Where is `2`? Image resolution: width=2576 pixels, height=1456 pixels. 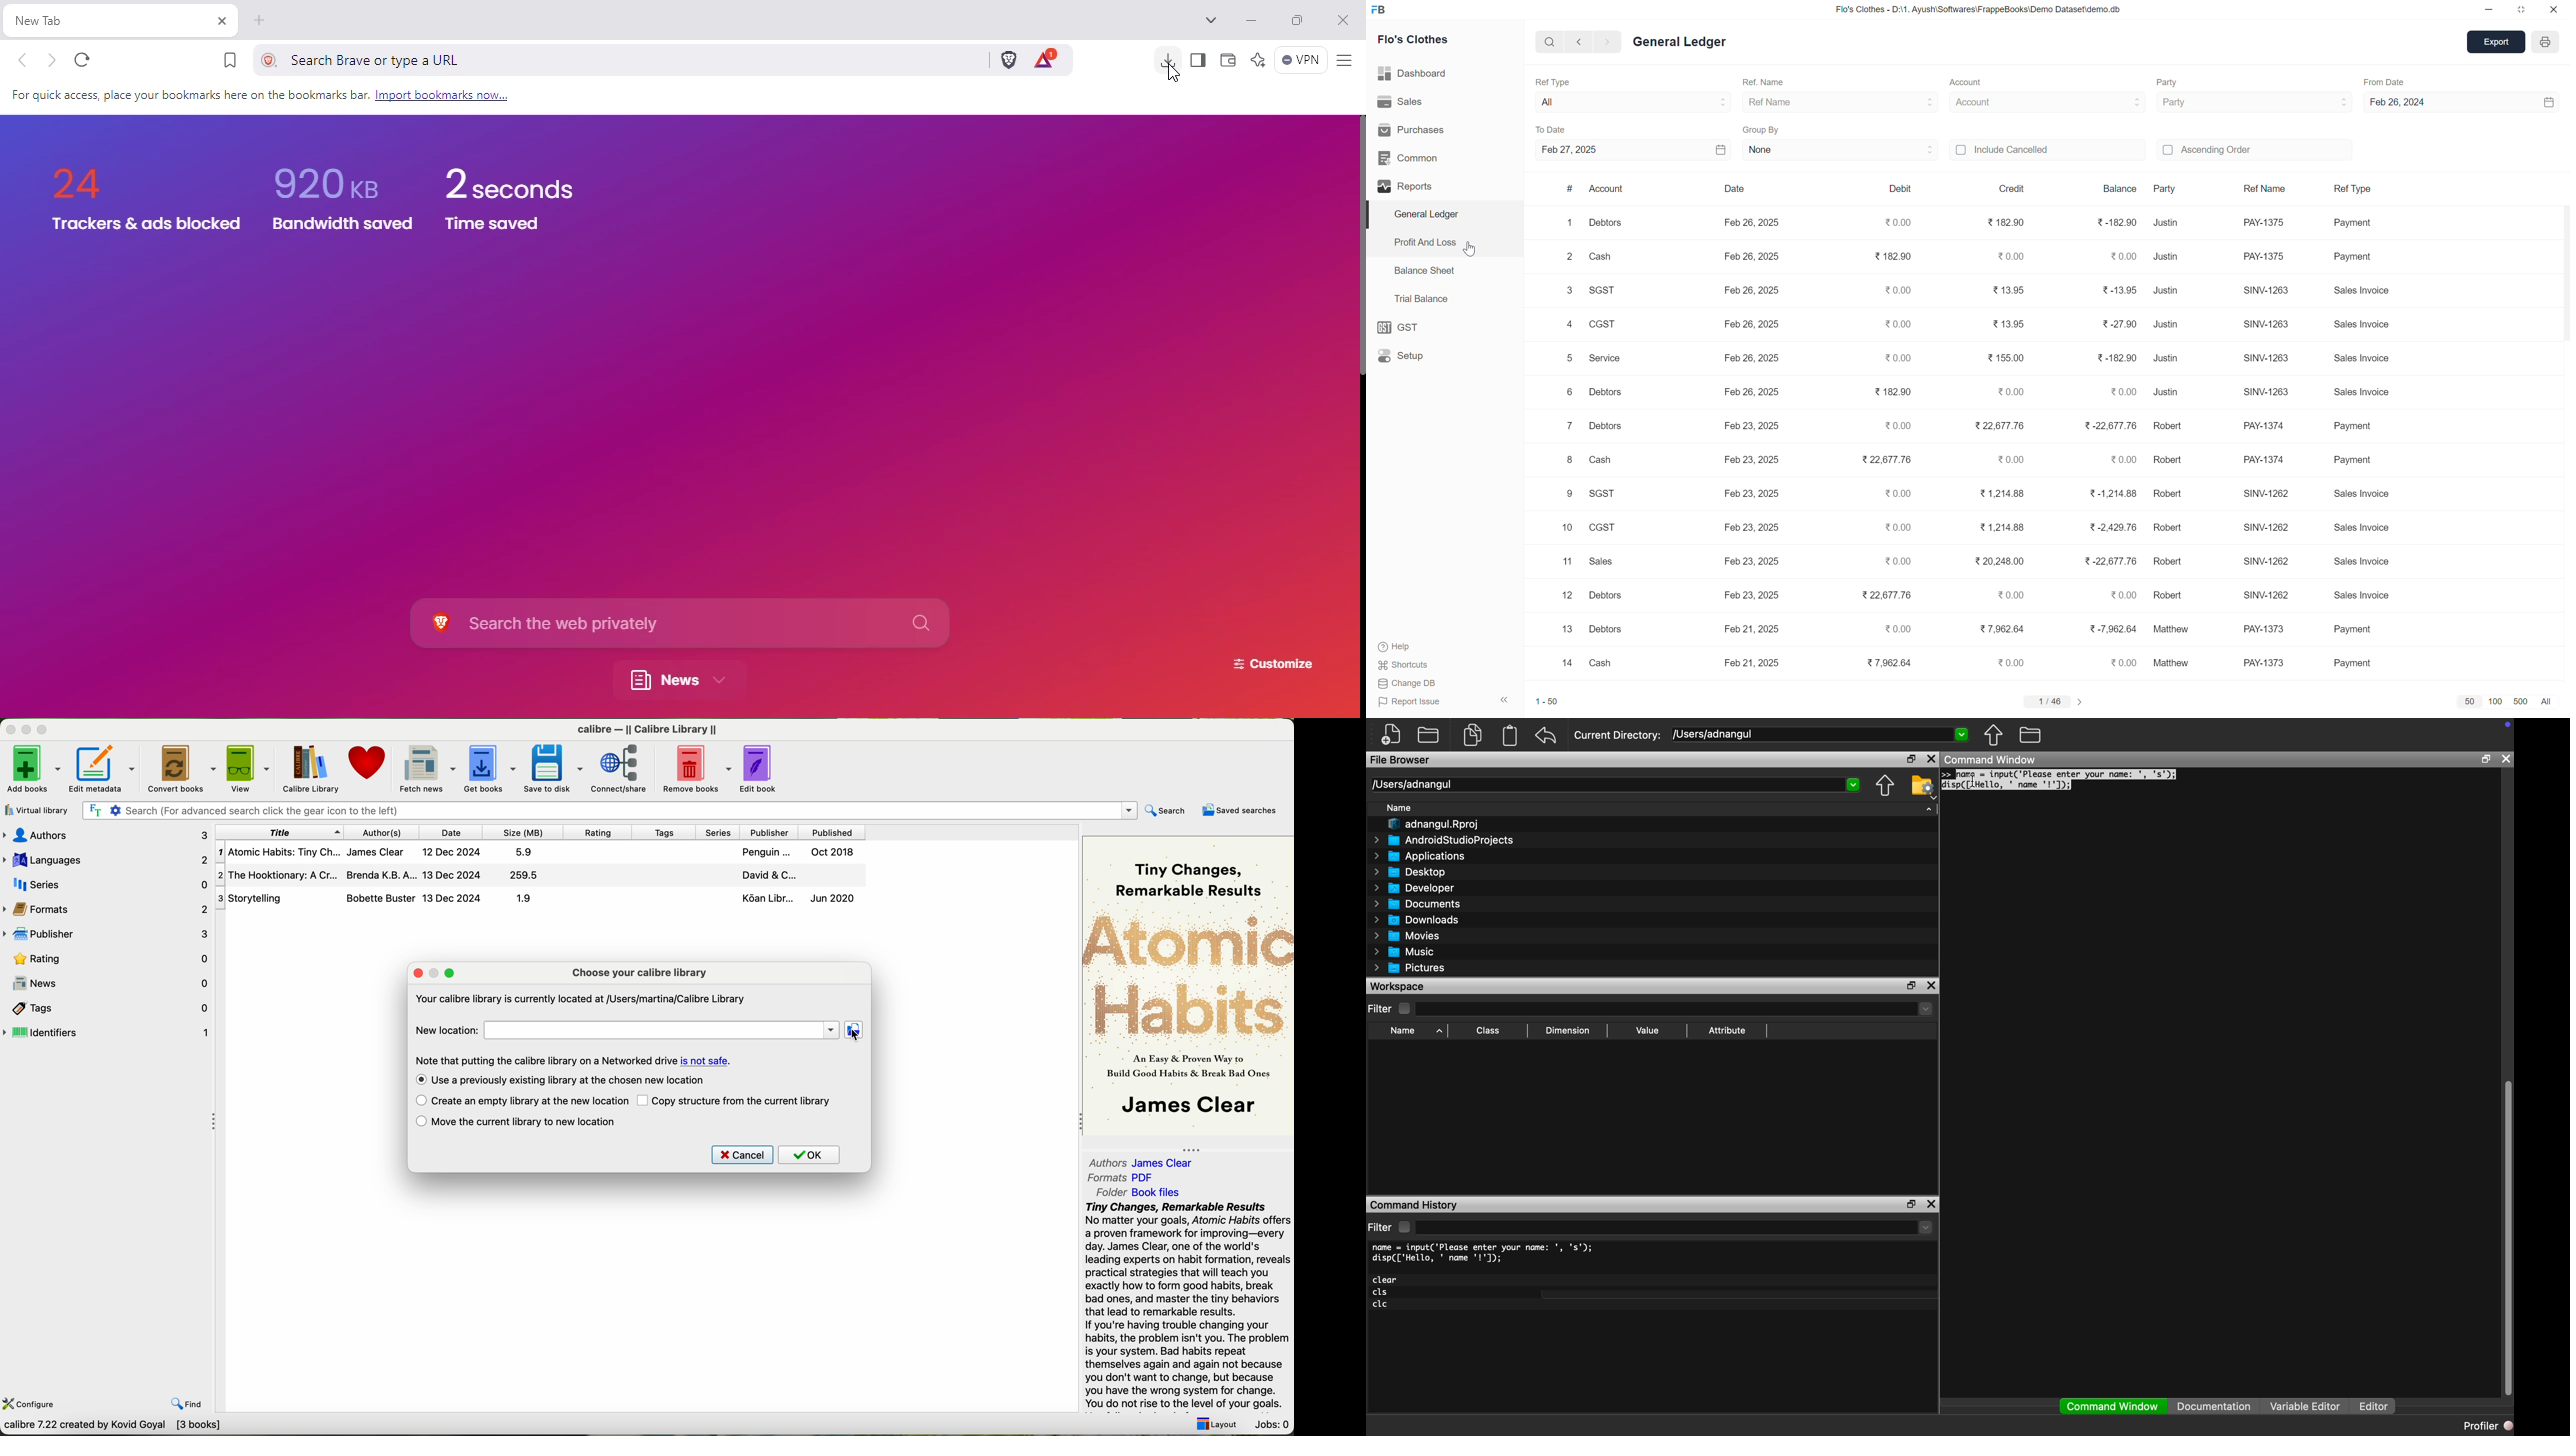
2 is located at coordinates (1568, 258).